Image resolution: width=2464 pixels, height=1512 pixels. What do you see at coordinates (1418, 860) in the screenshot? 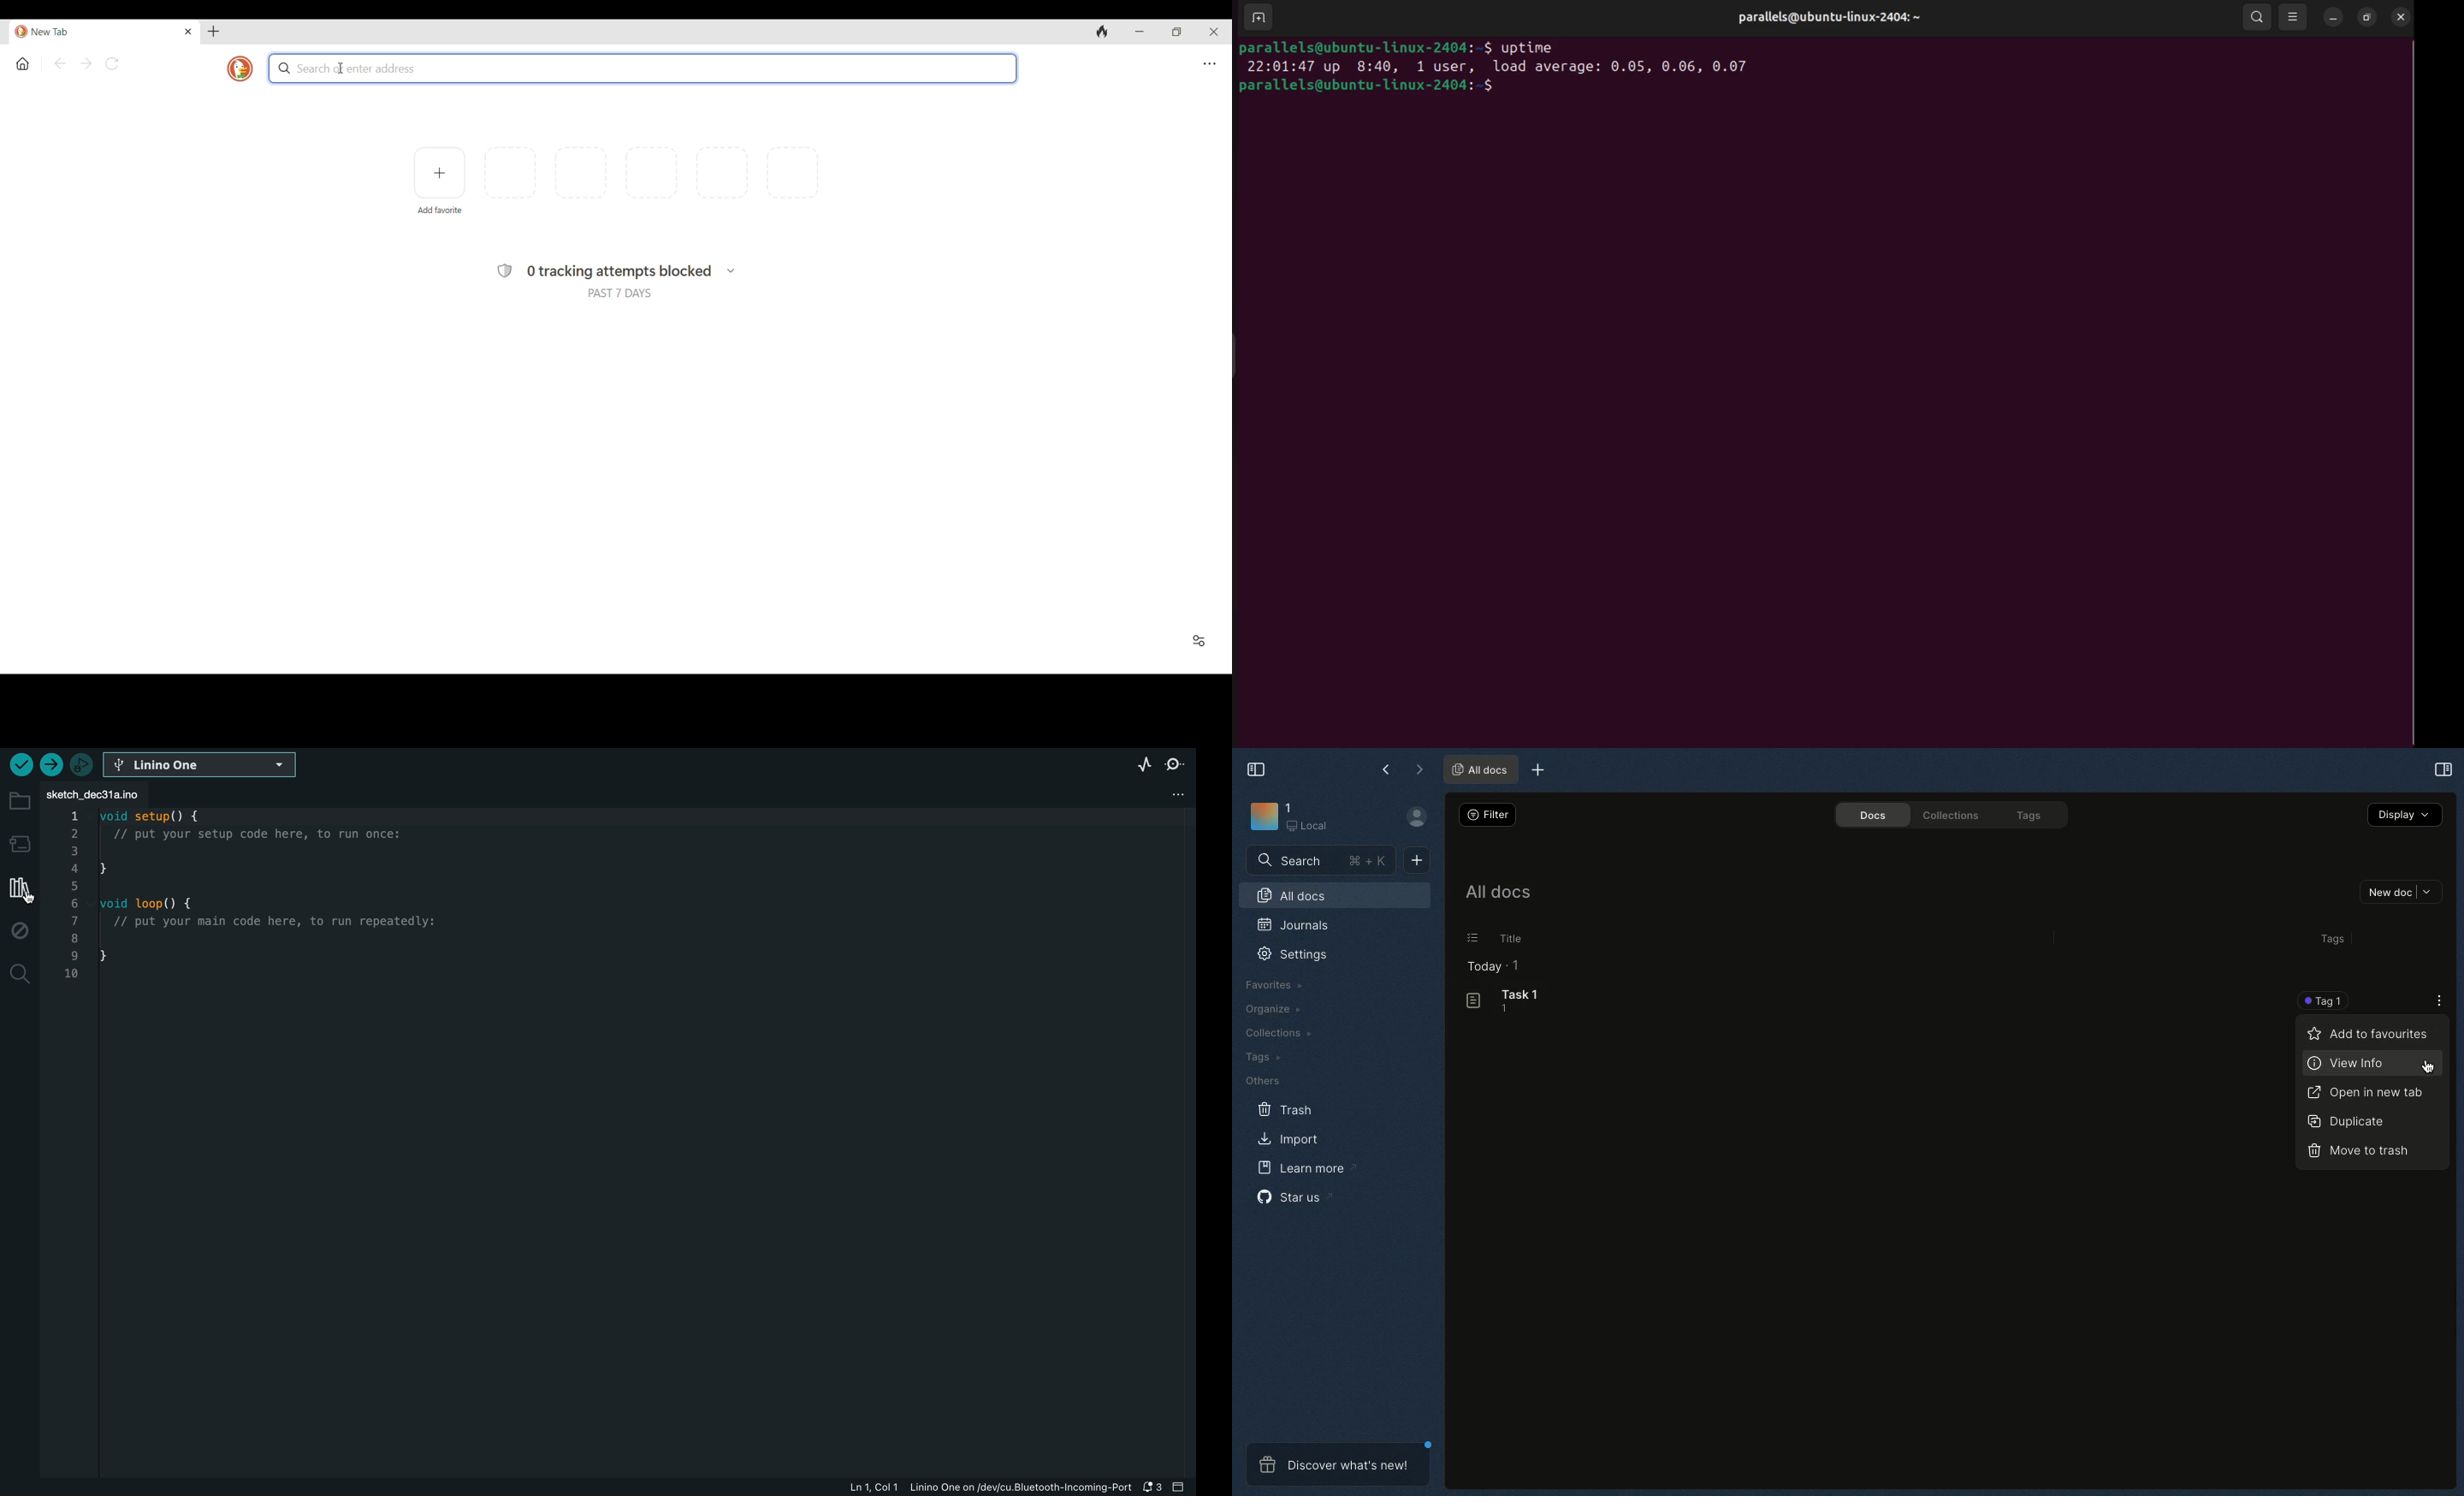
I see `New doc` at bounding box center [1418, 860].